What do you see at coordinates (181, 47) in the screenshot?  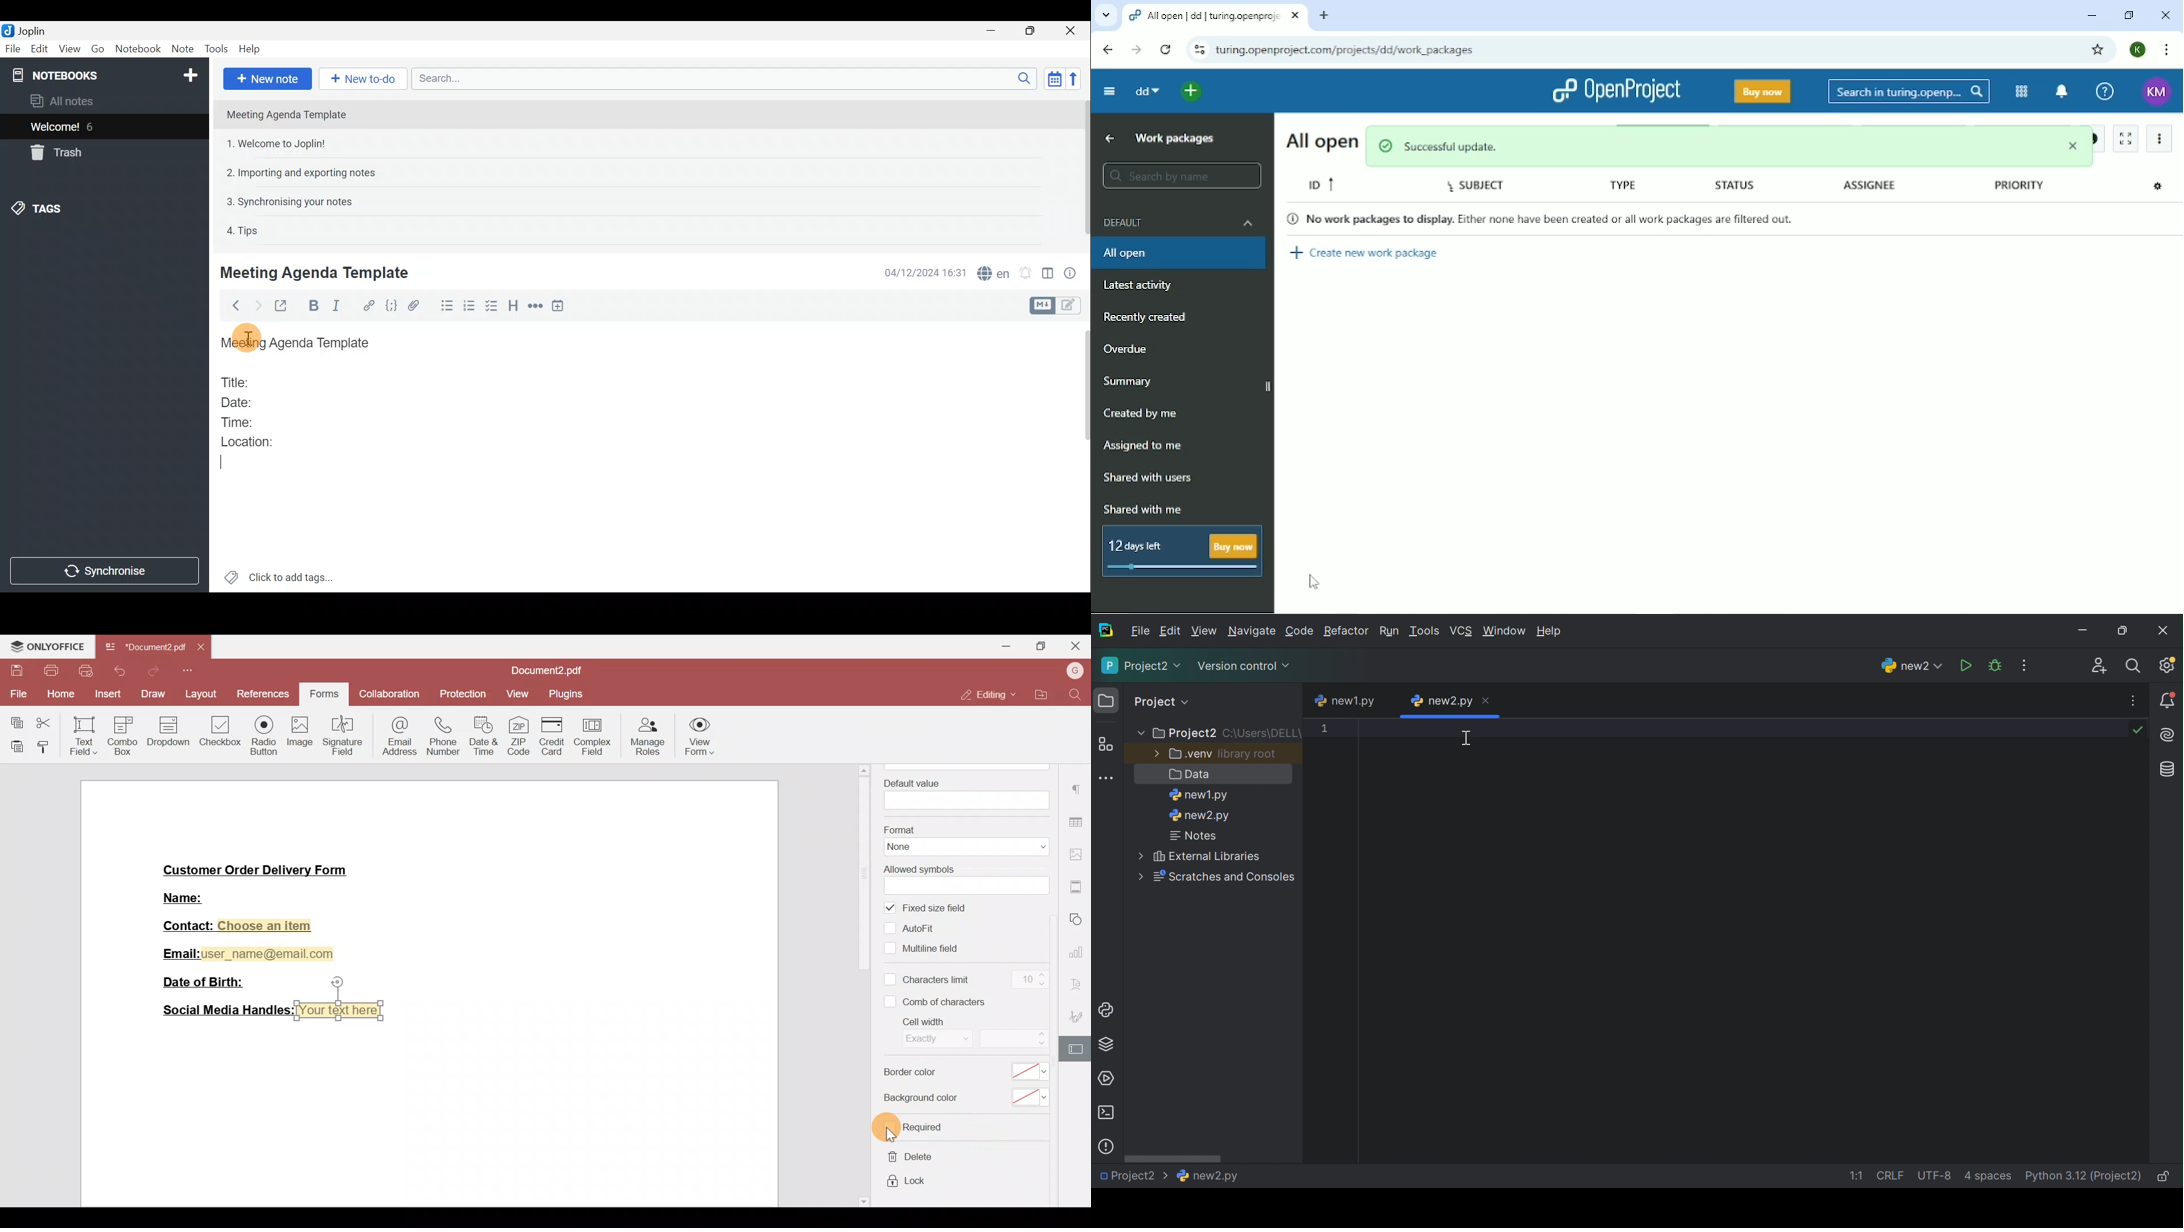 I see `Note` at bounding box center [181, 47].